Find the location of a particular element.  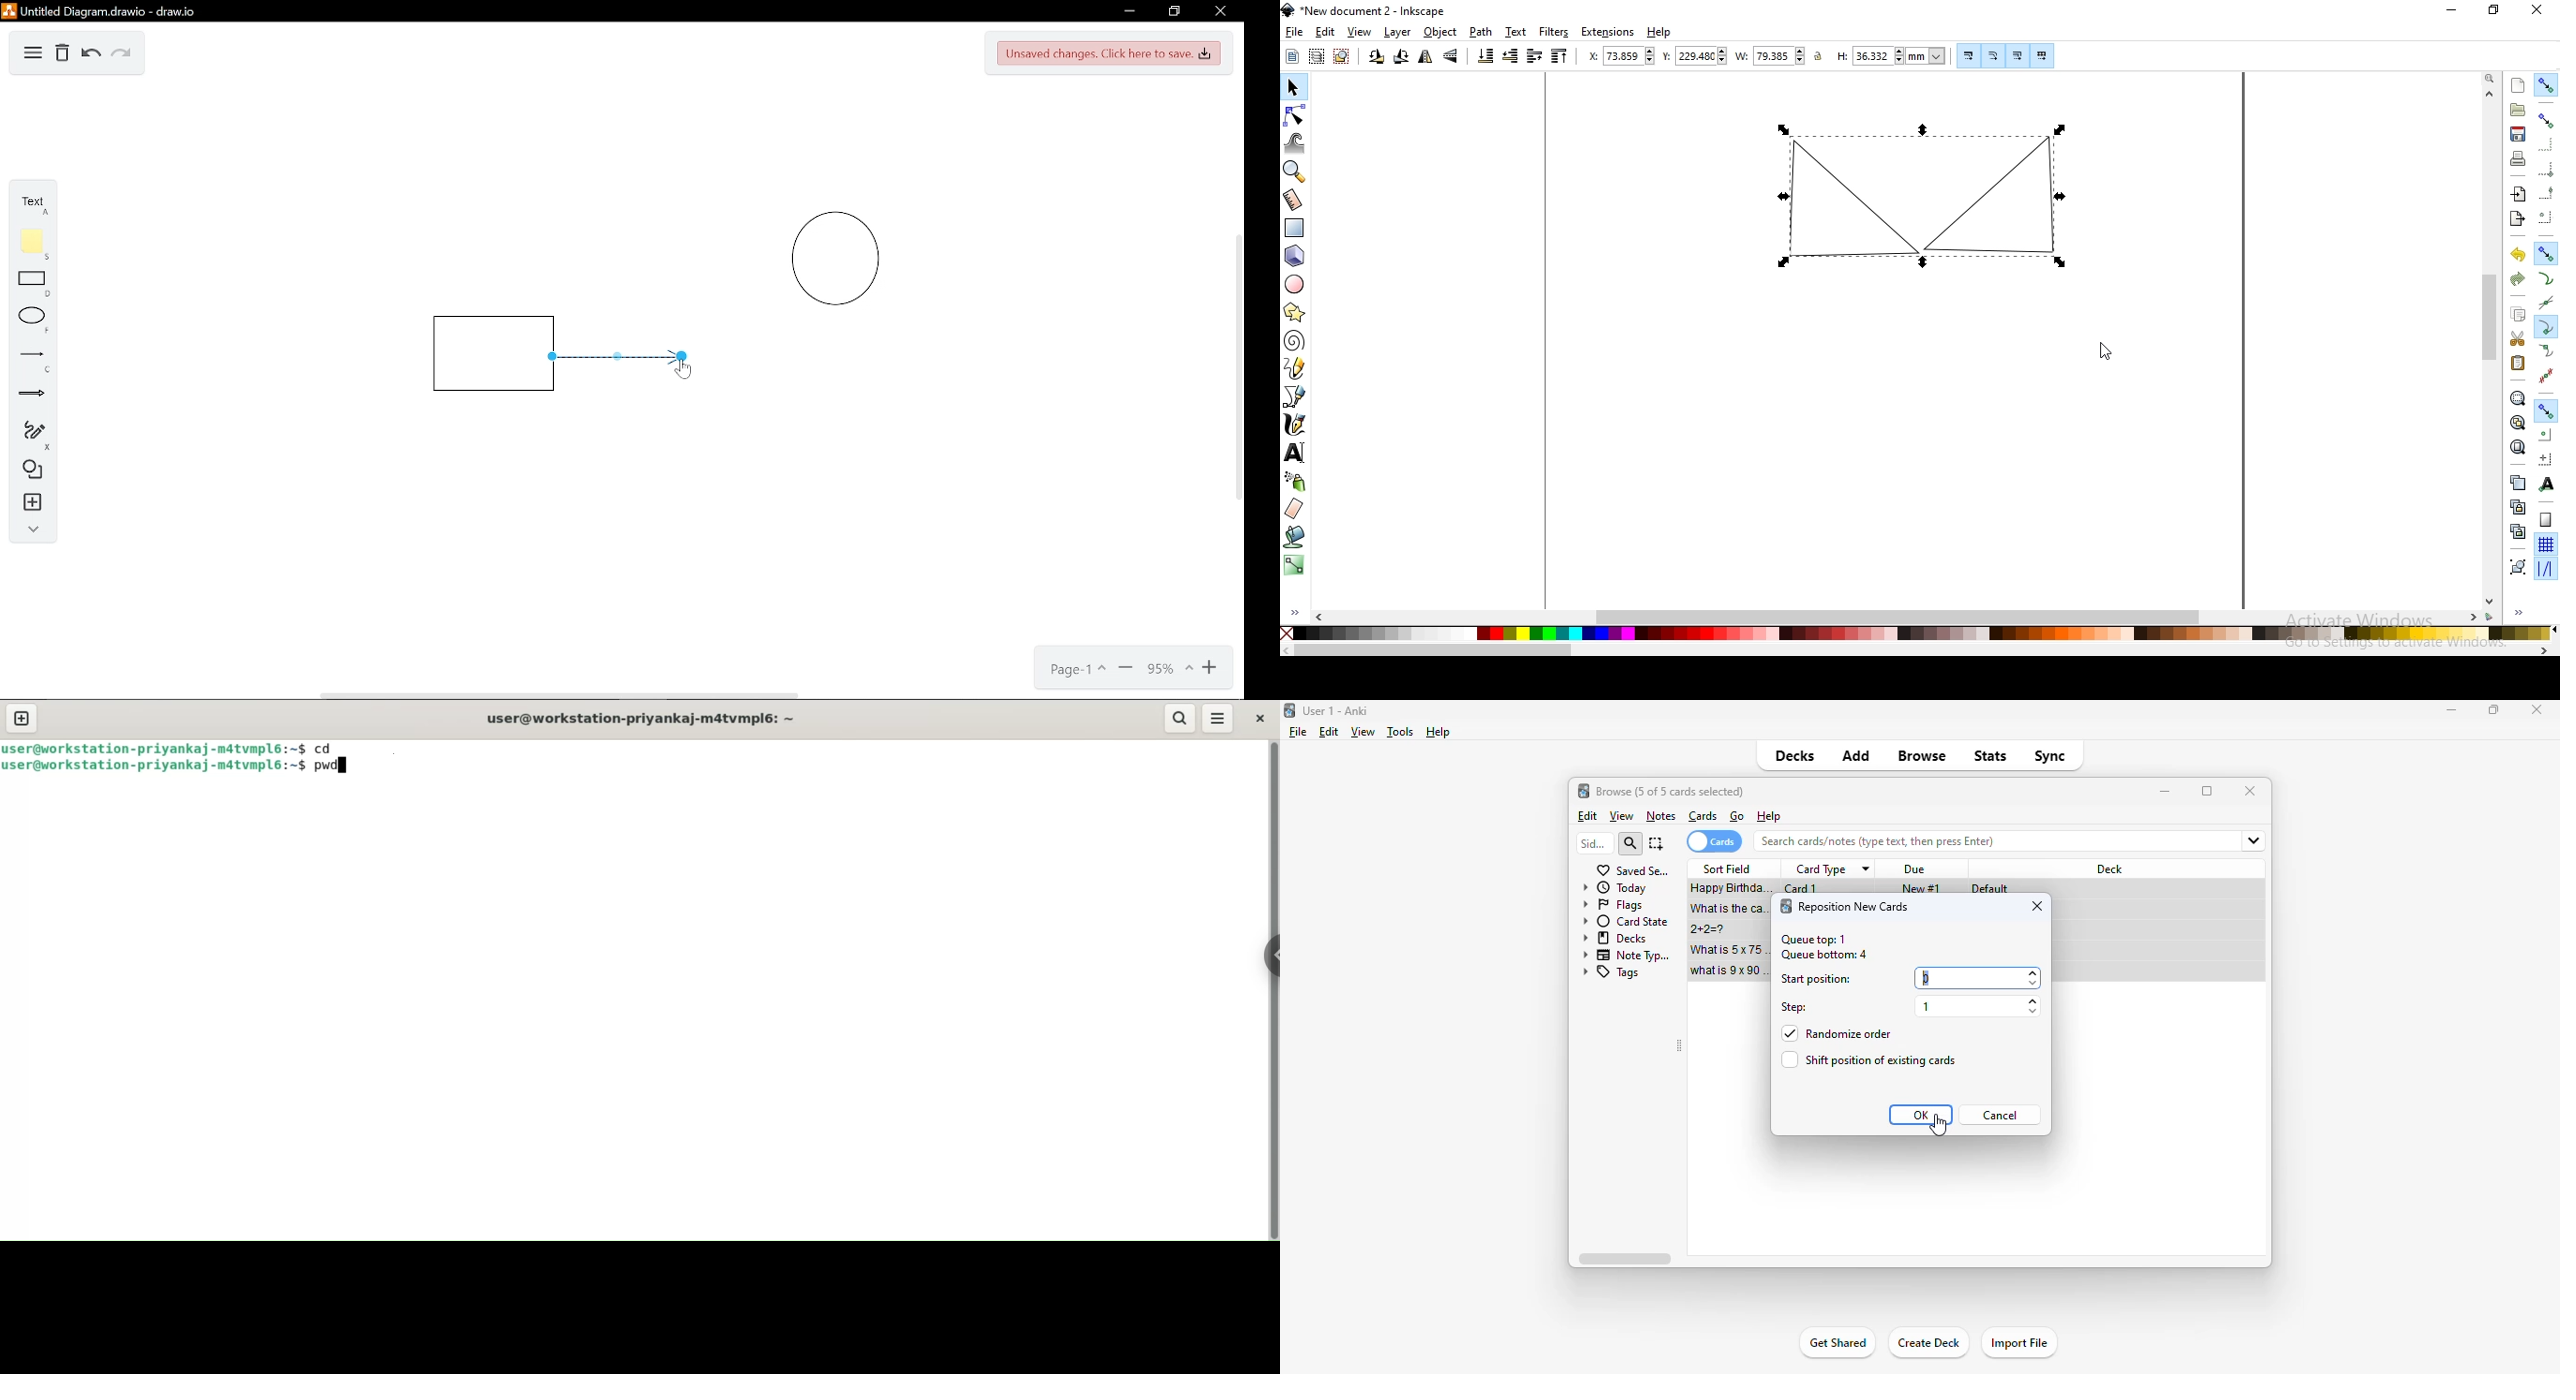

snap cusp nodes incl. rectangle corners is located at coordinates (2545, 327).